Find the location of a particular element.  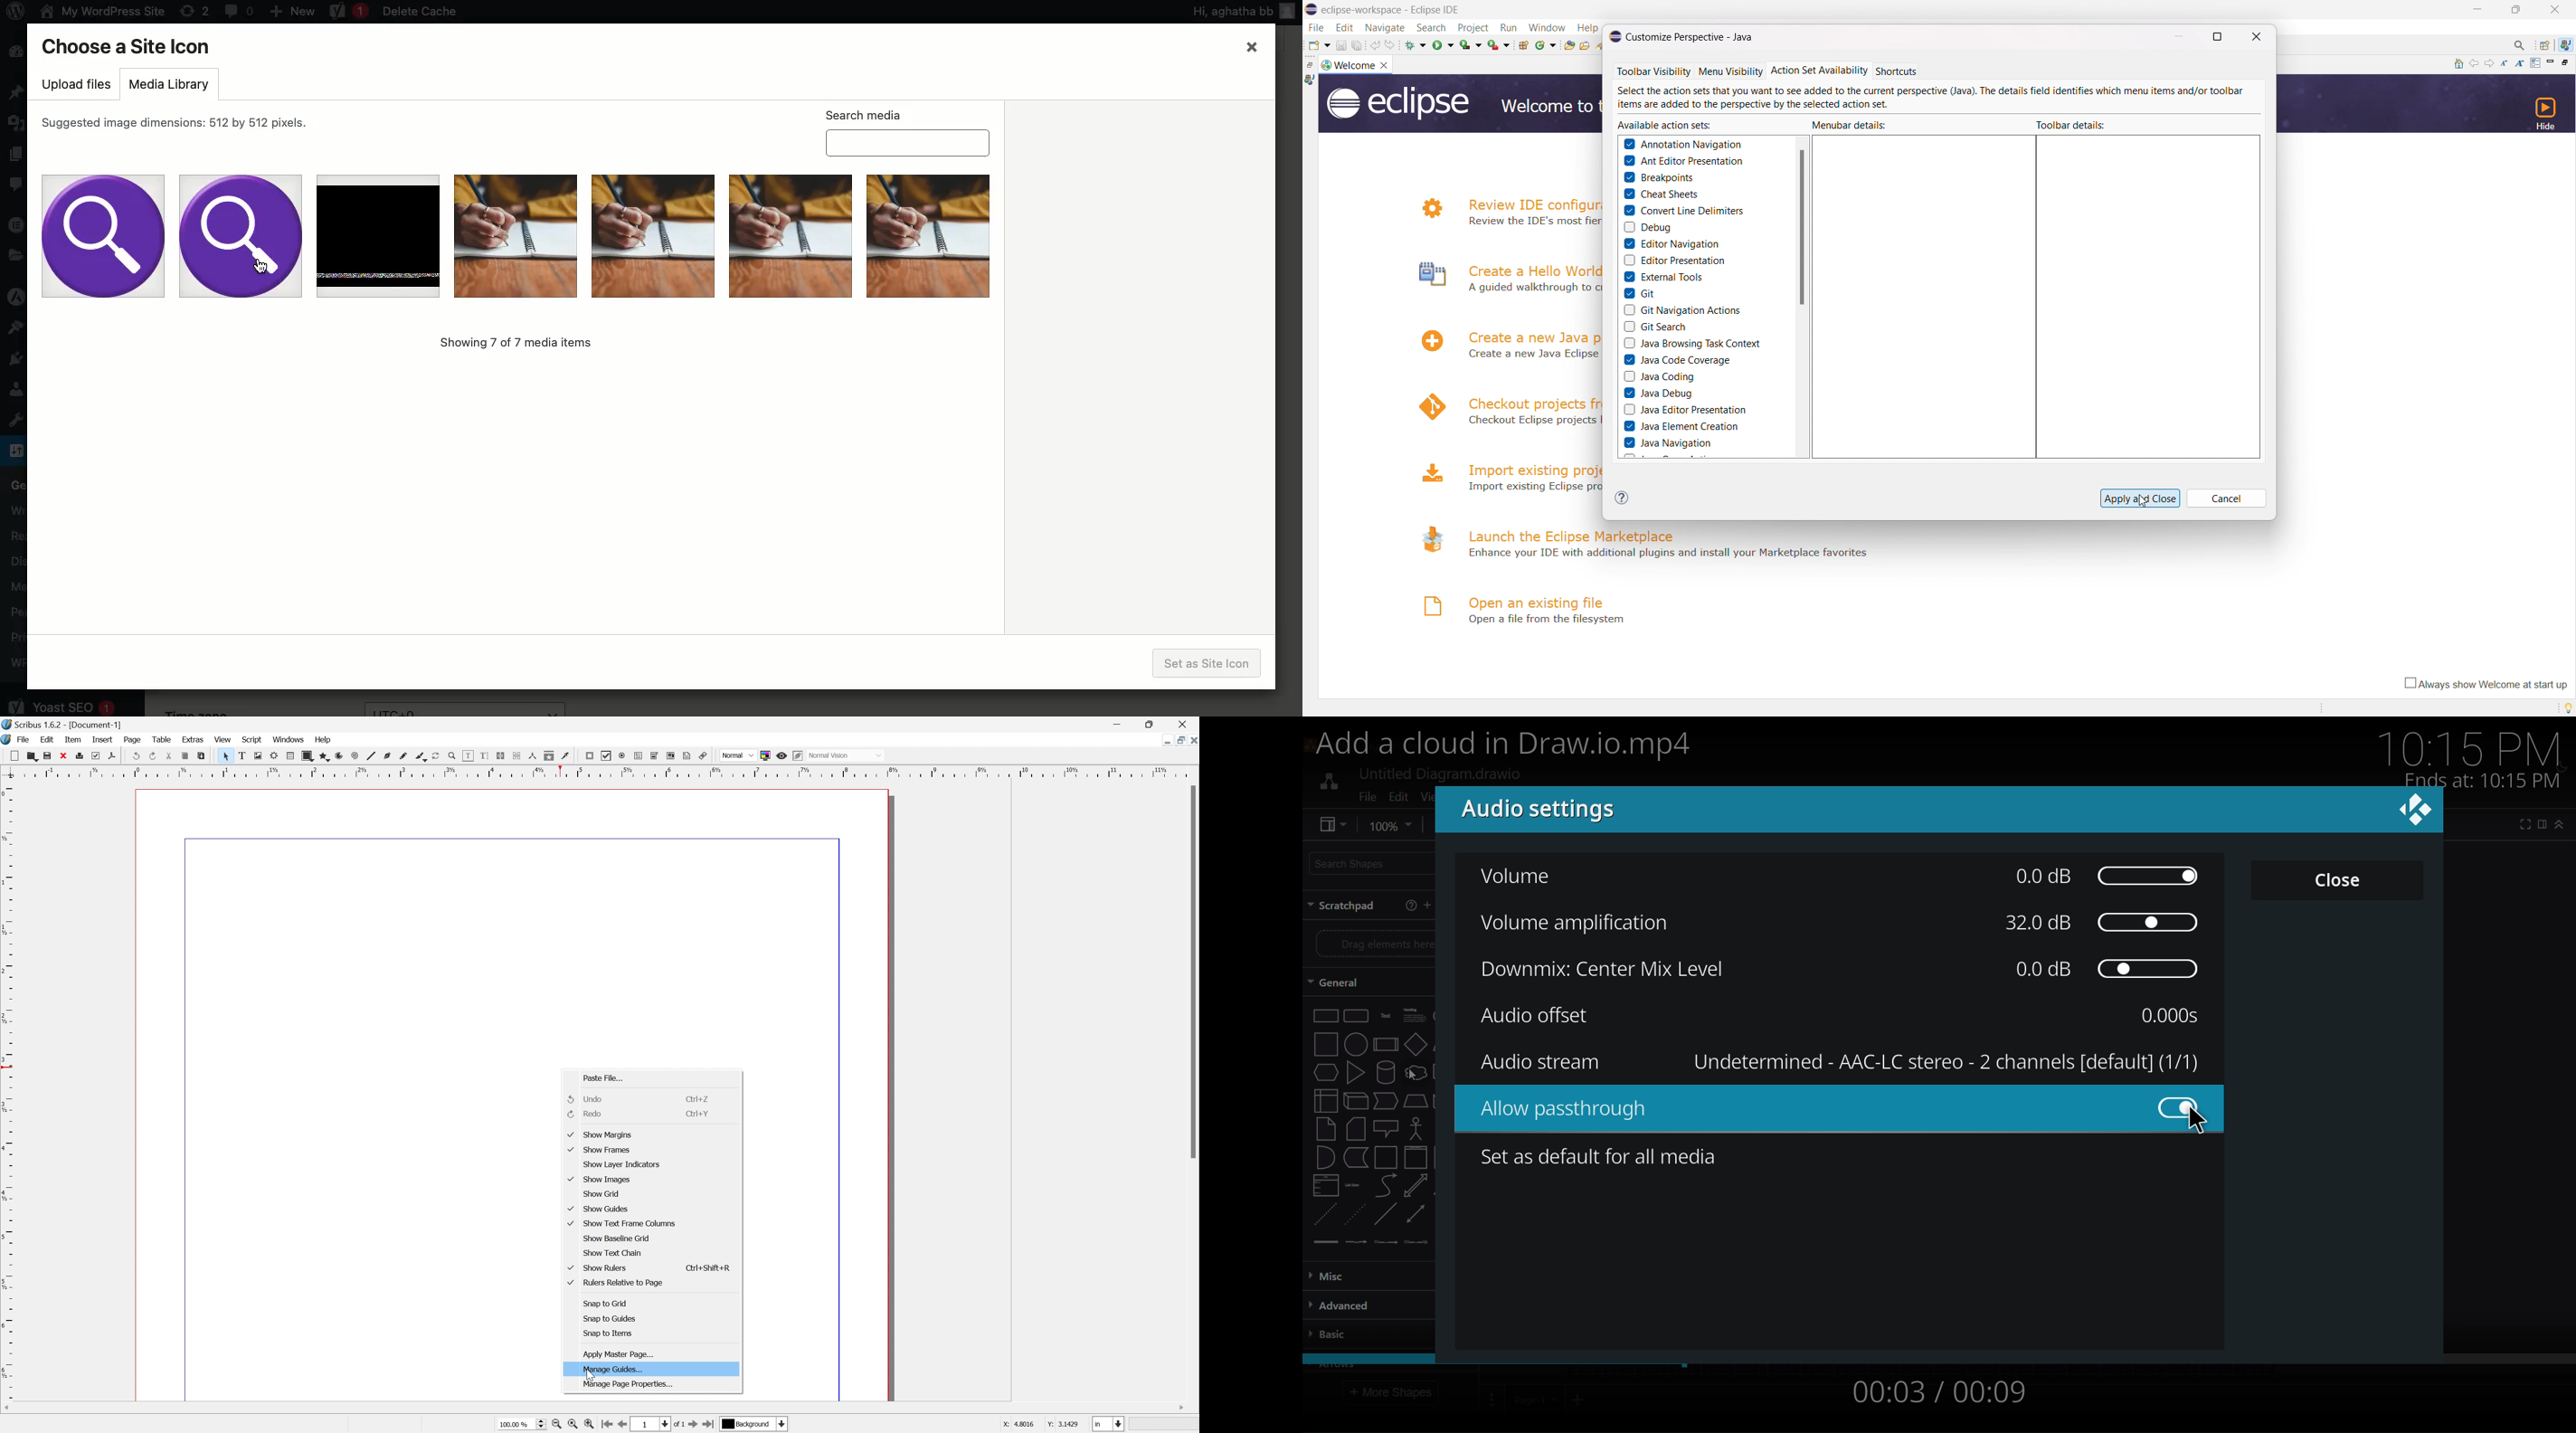

minimize is located at coordinates (2476, 10).